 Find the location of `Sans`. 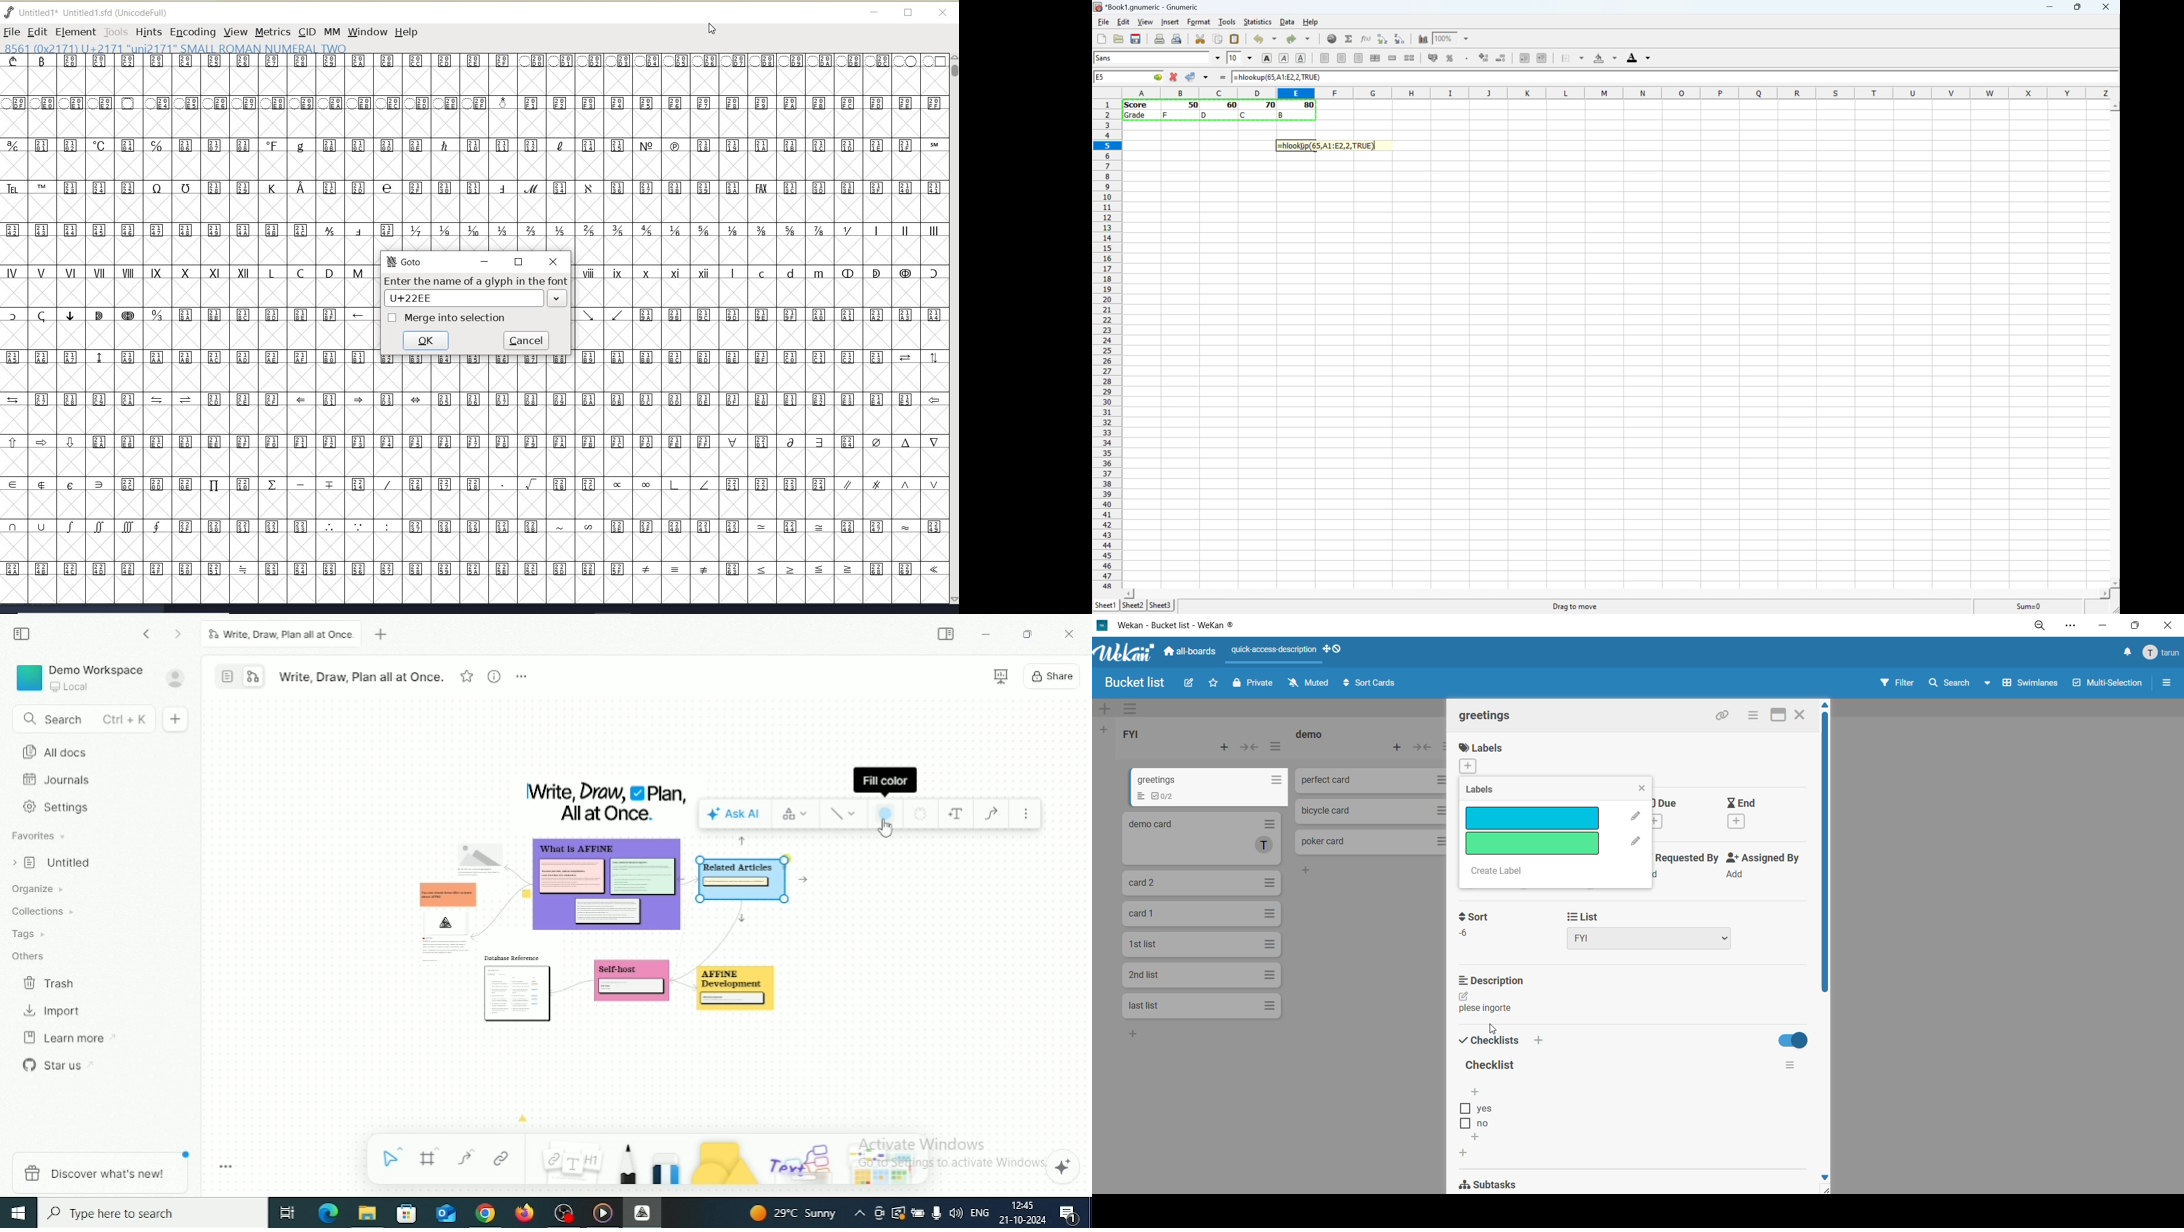

Sans is located at coordinates (1115, 59).